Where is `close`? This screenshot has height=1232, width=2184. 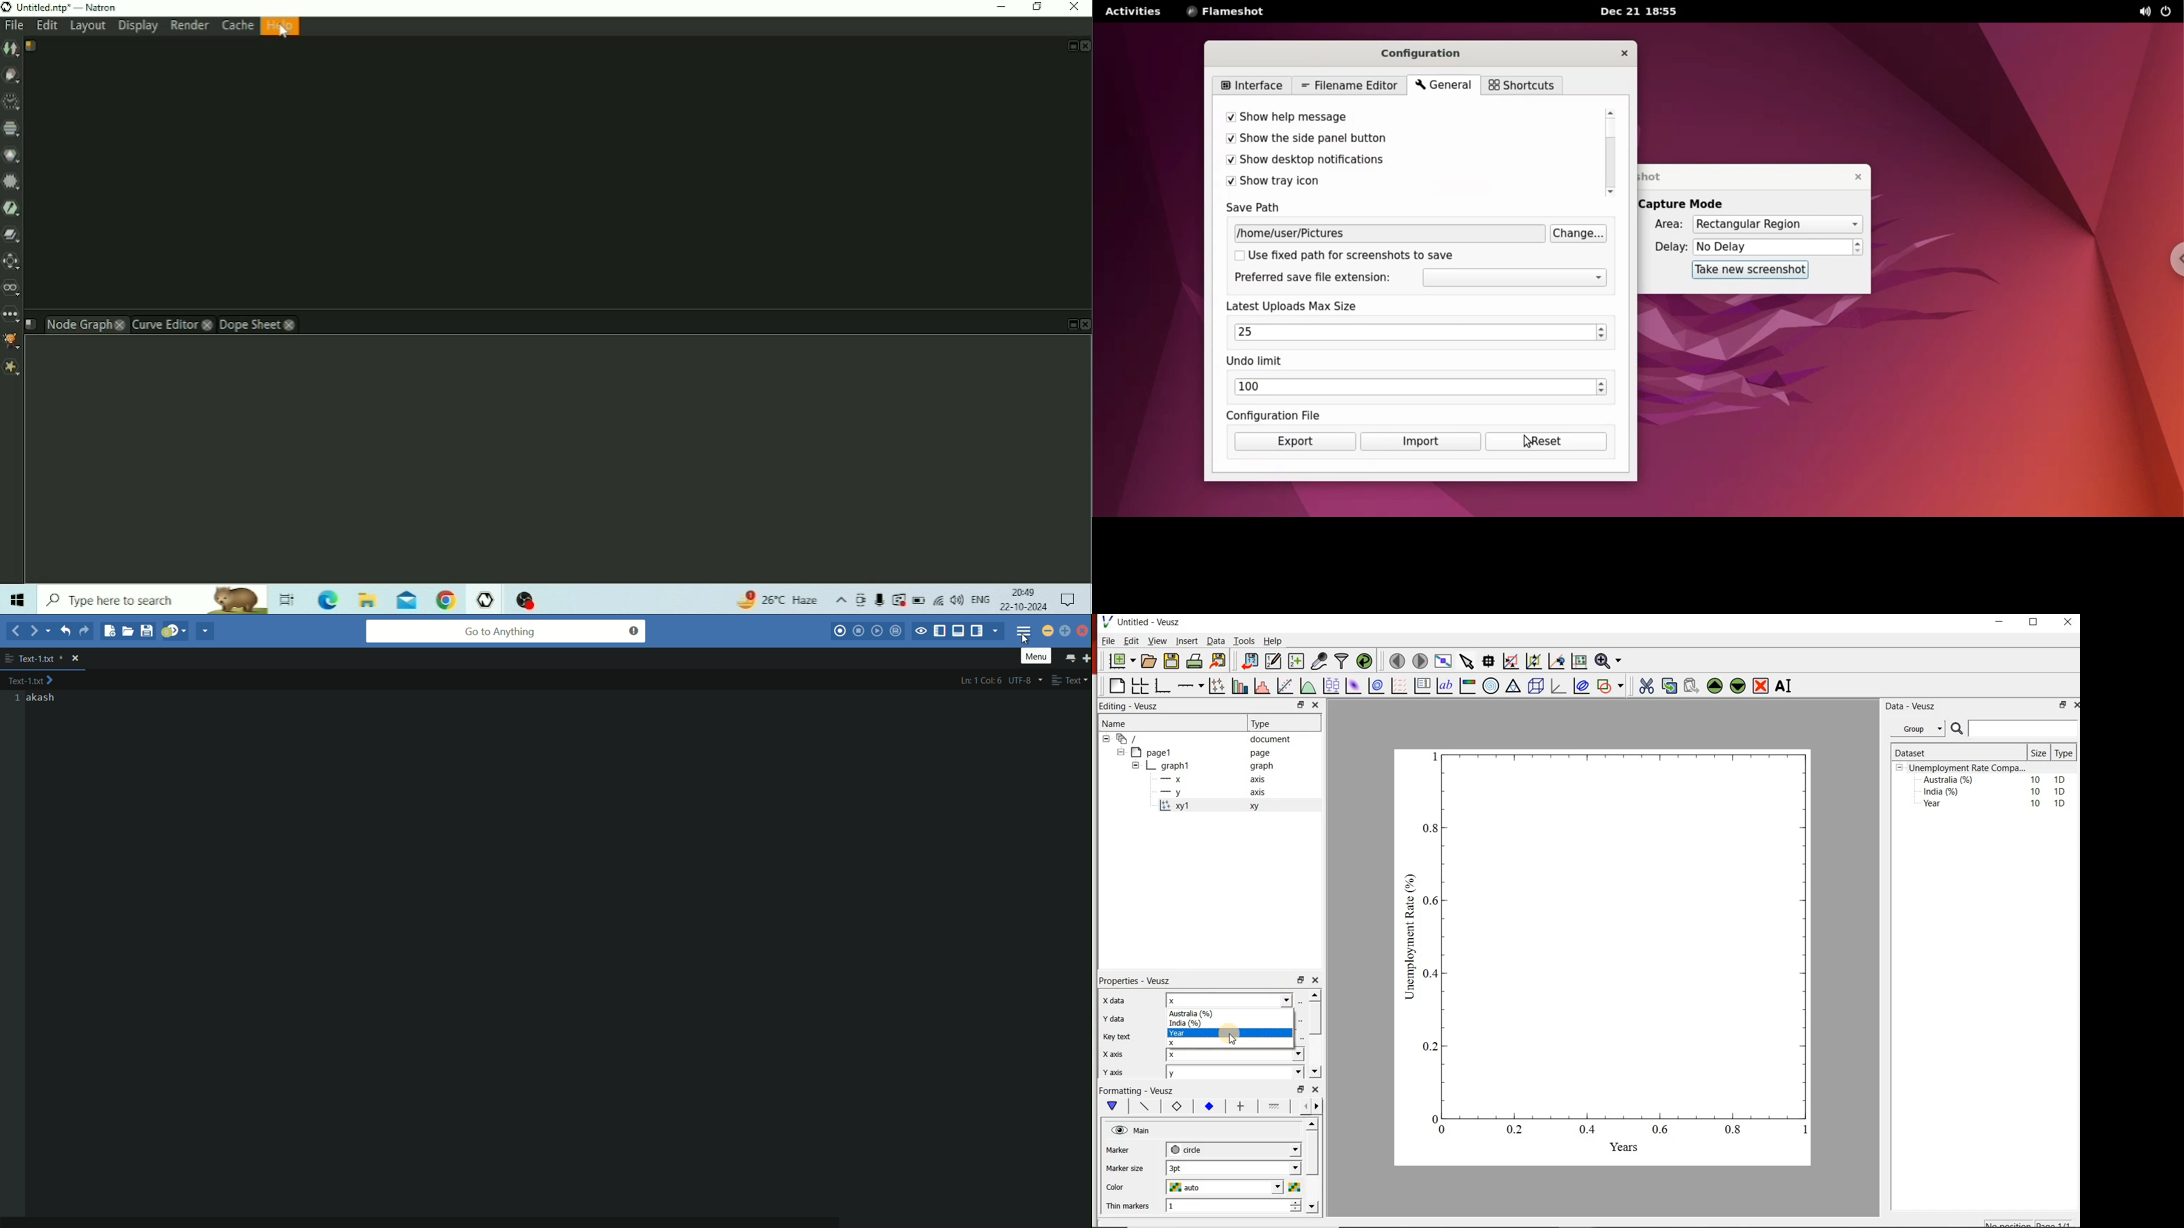
close is located at coordinates (1316, 705).